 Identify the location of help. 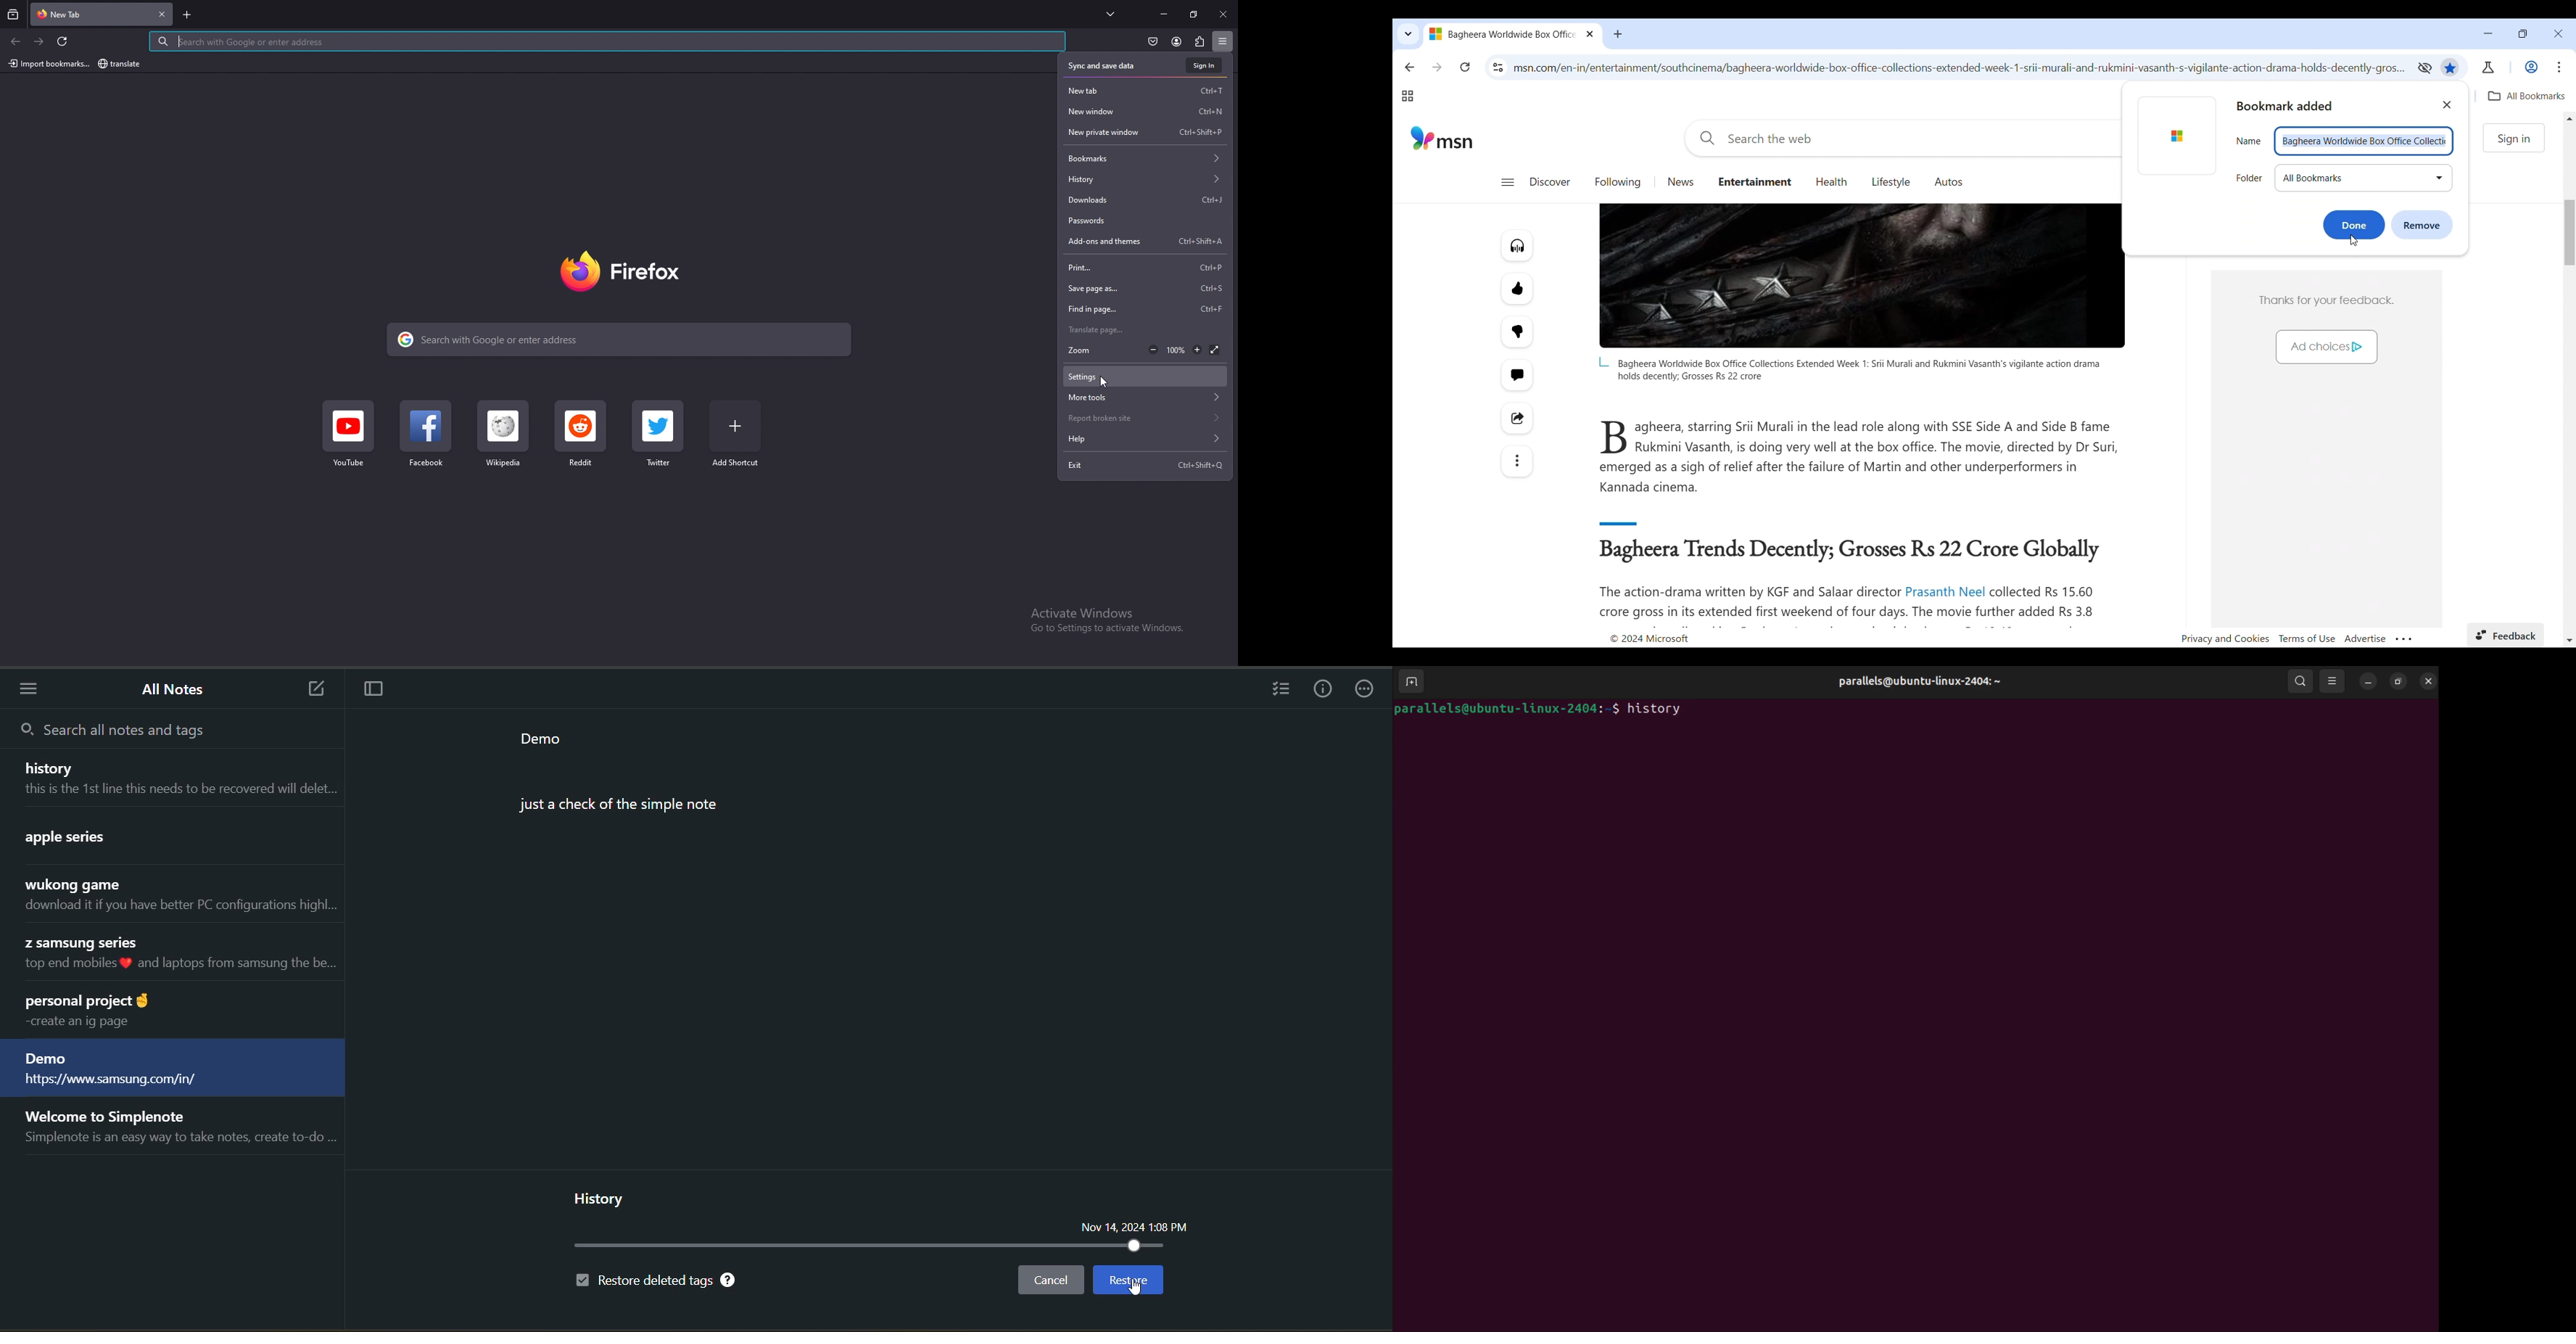
(1146, 439).